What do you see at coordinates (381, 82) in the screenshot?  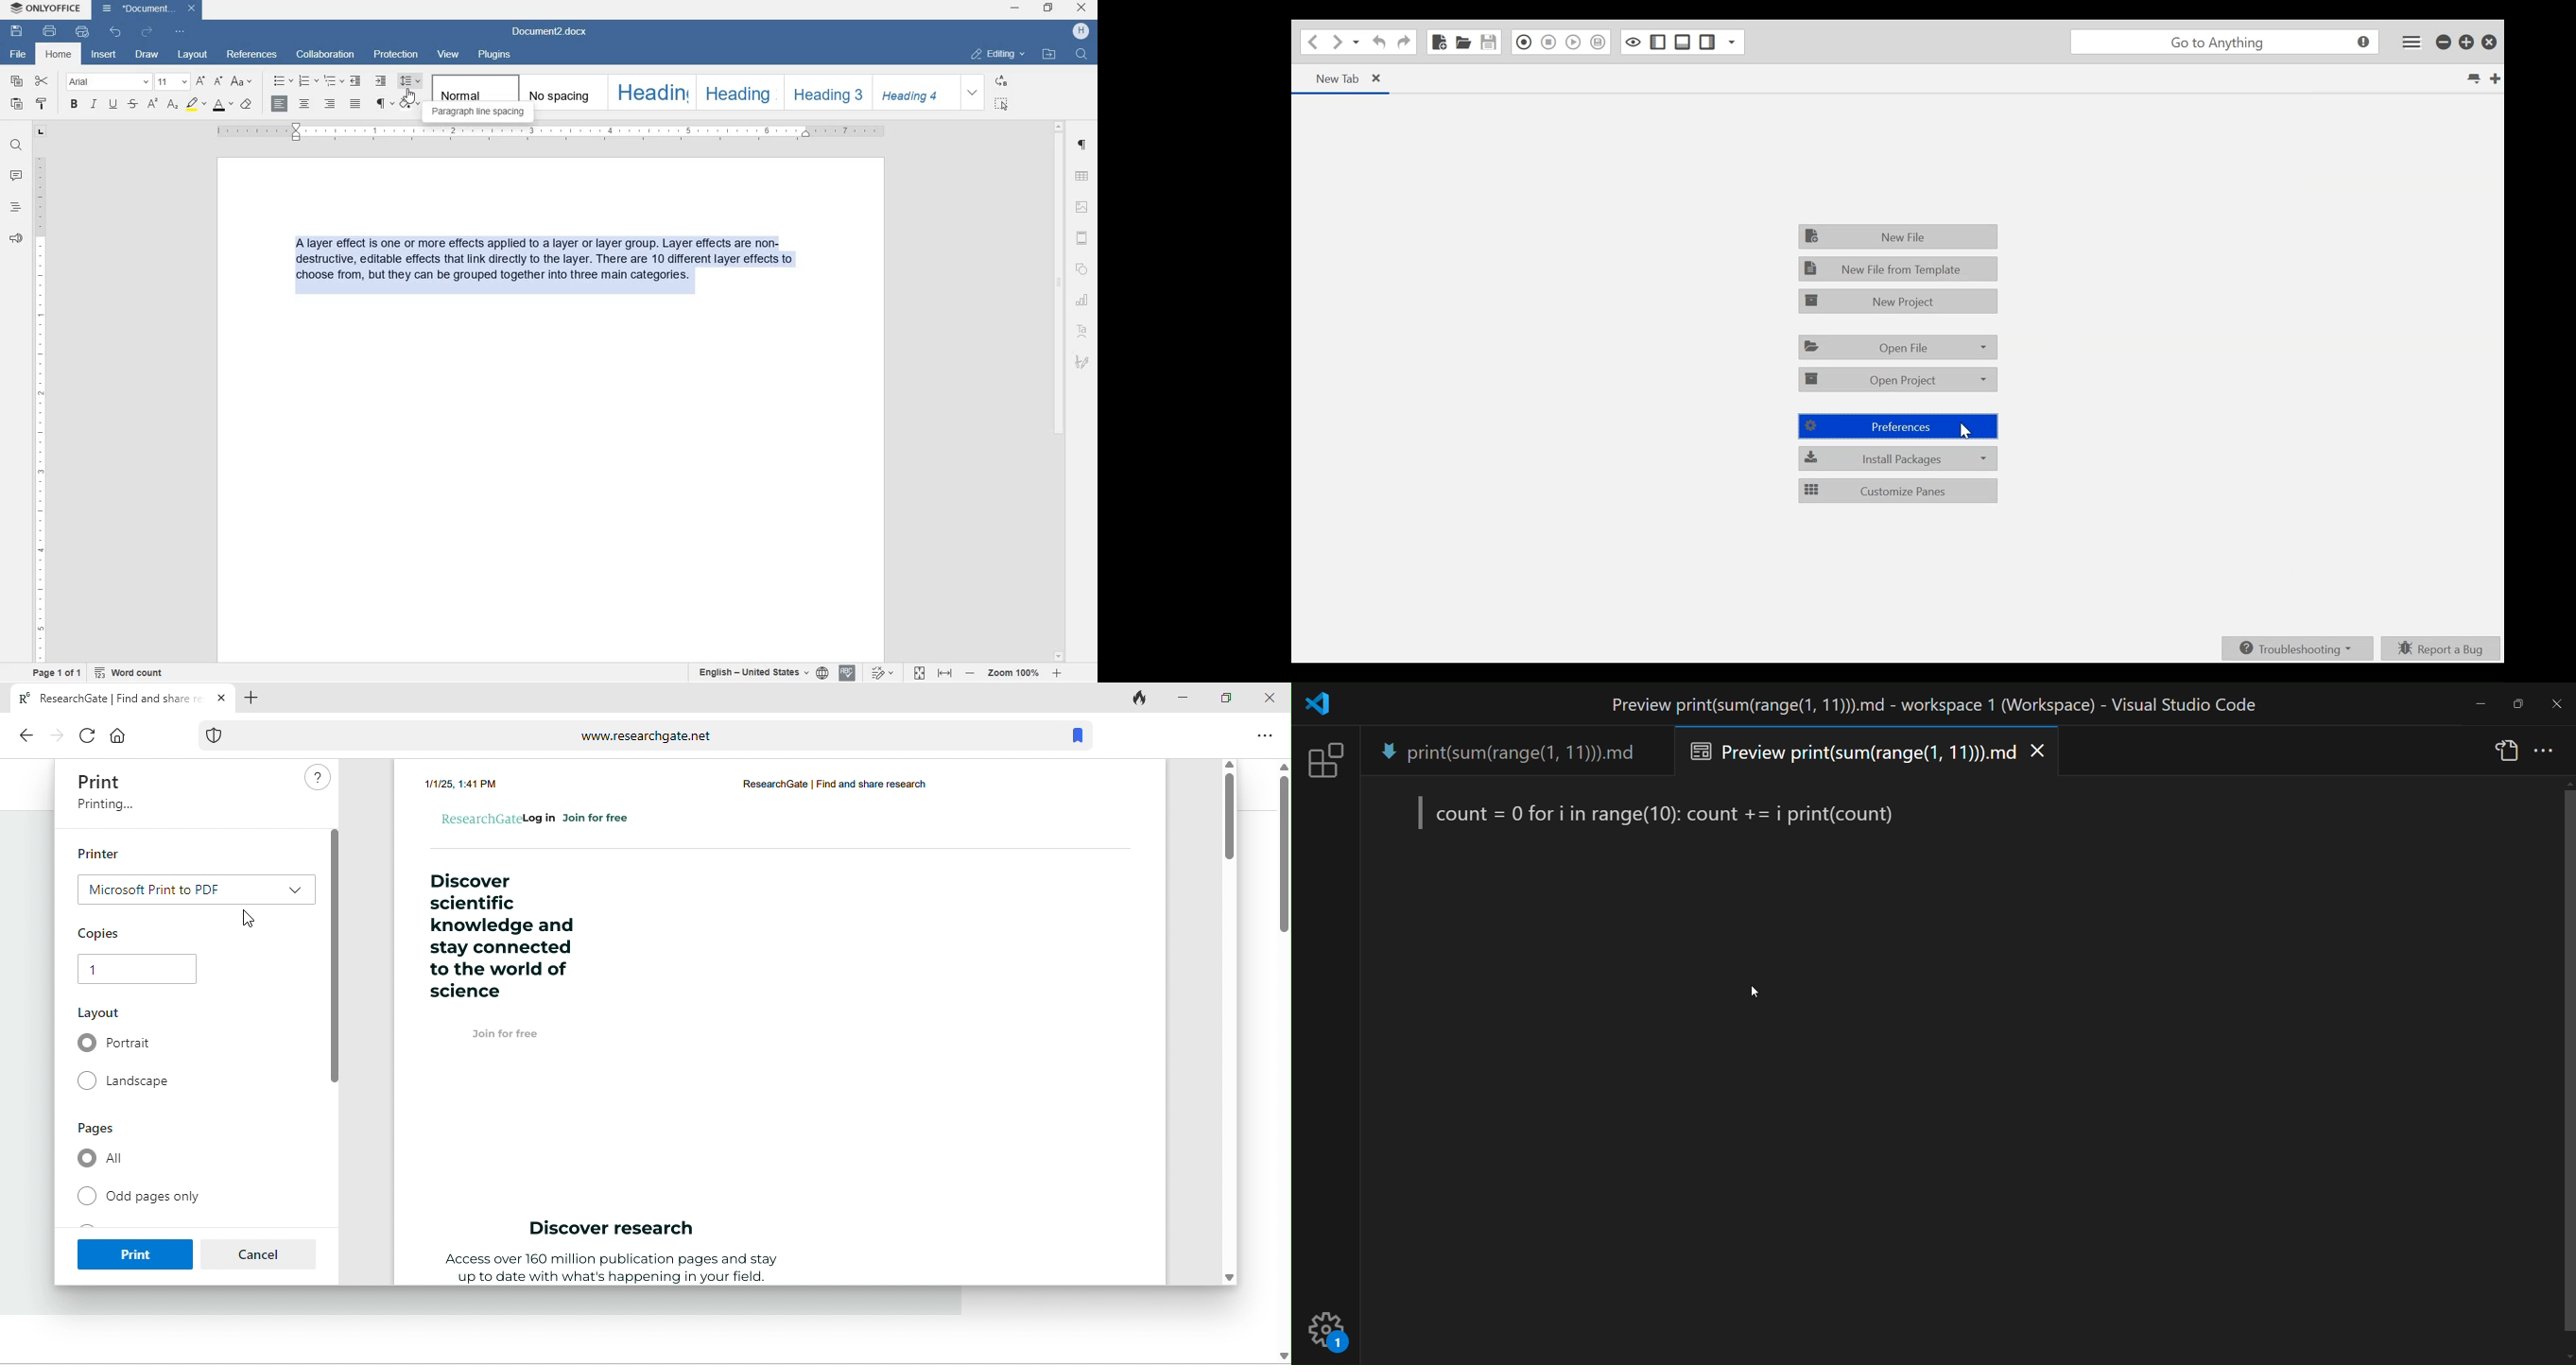 I see `increase indent` at bounding box center [381, 82].